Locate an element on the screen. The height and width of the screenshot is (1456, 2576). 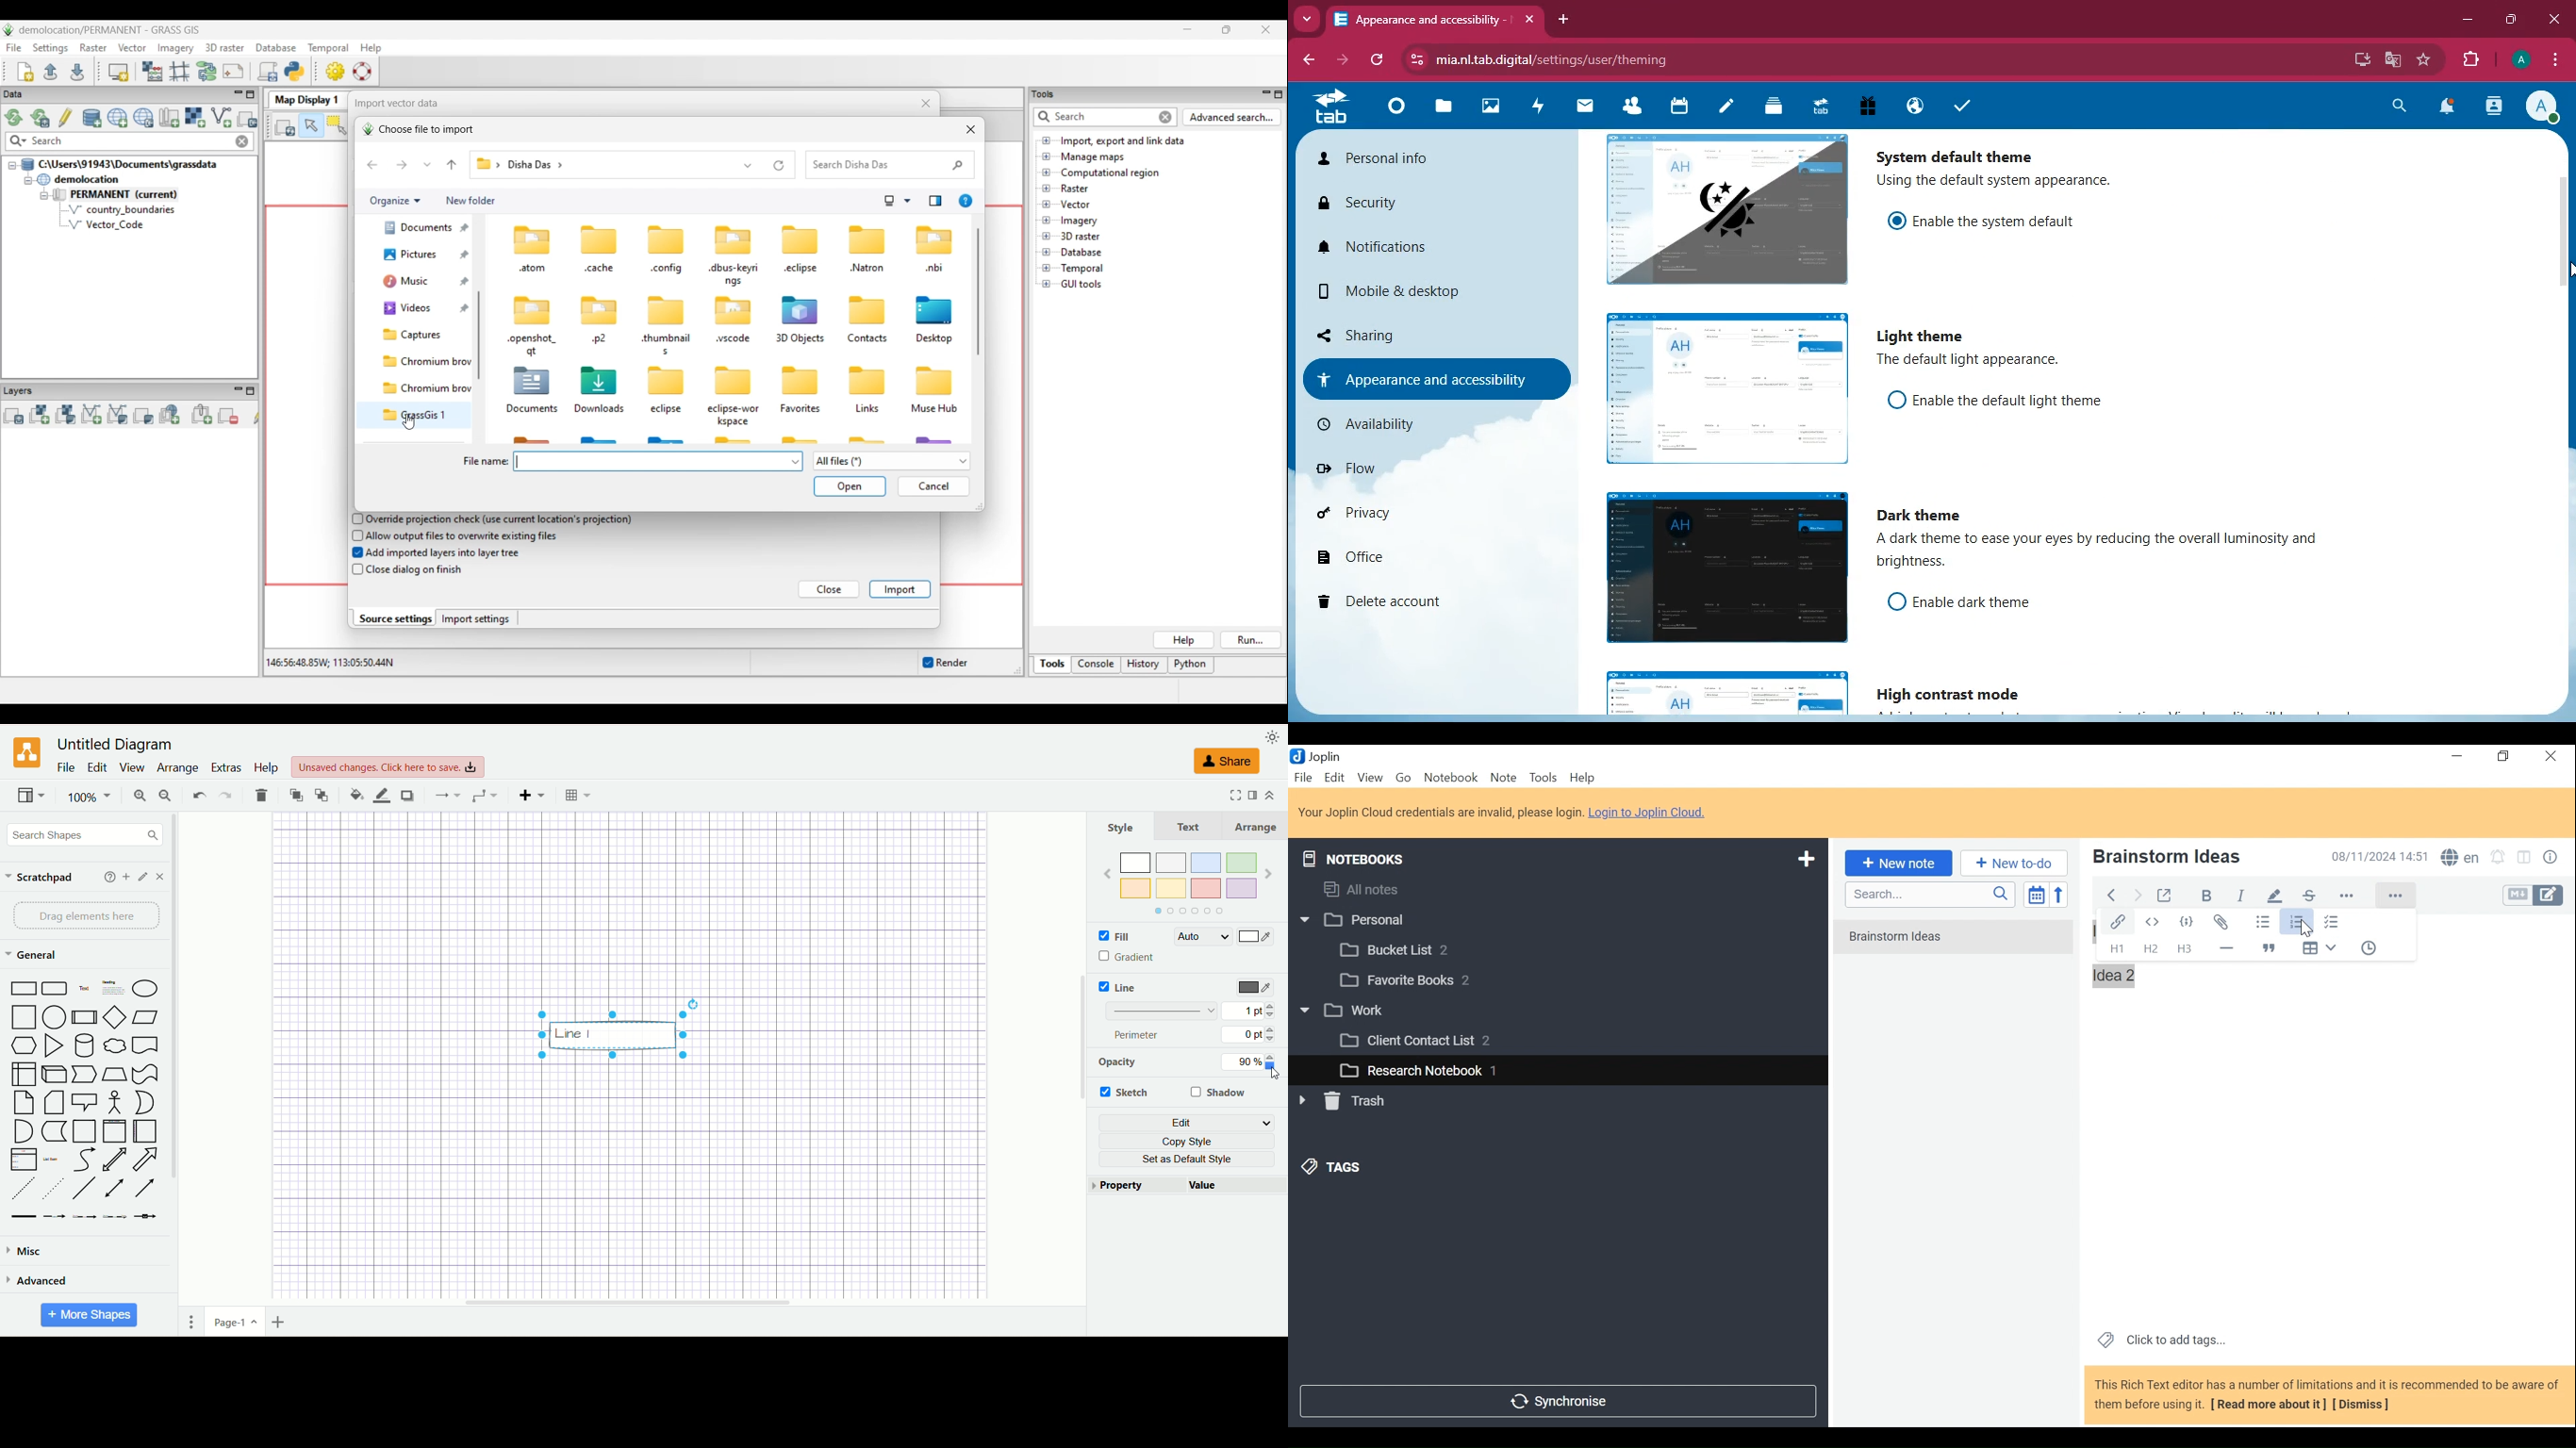
Add New to Do is located at coordinates (2014, 863).